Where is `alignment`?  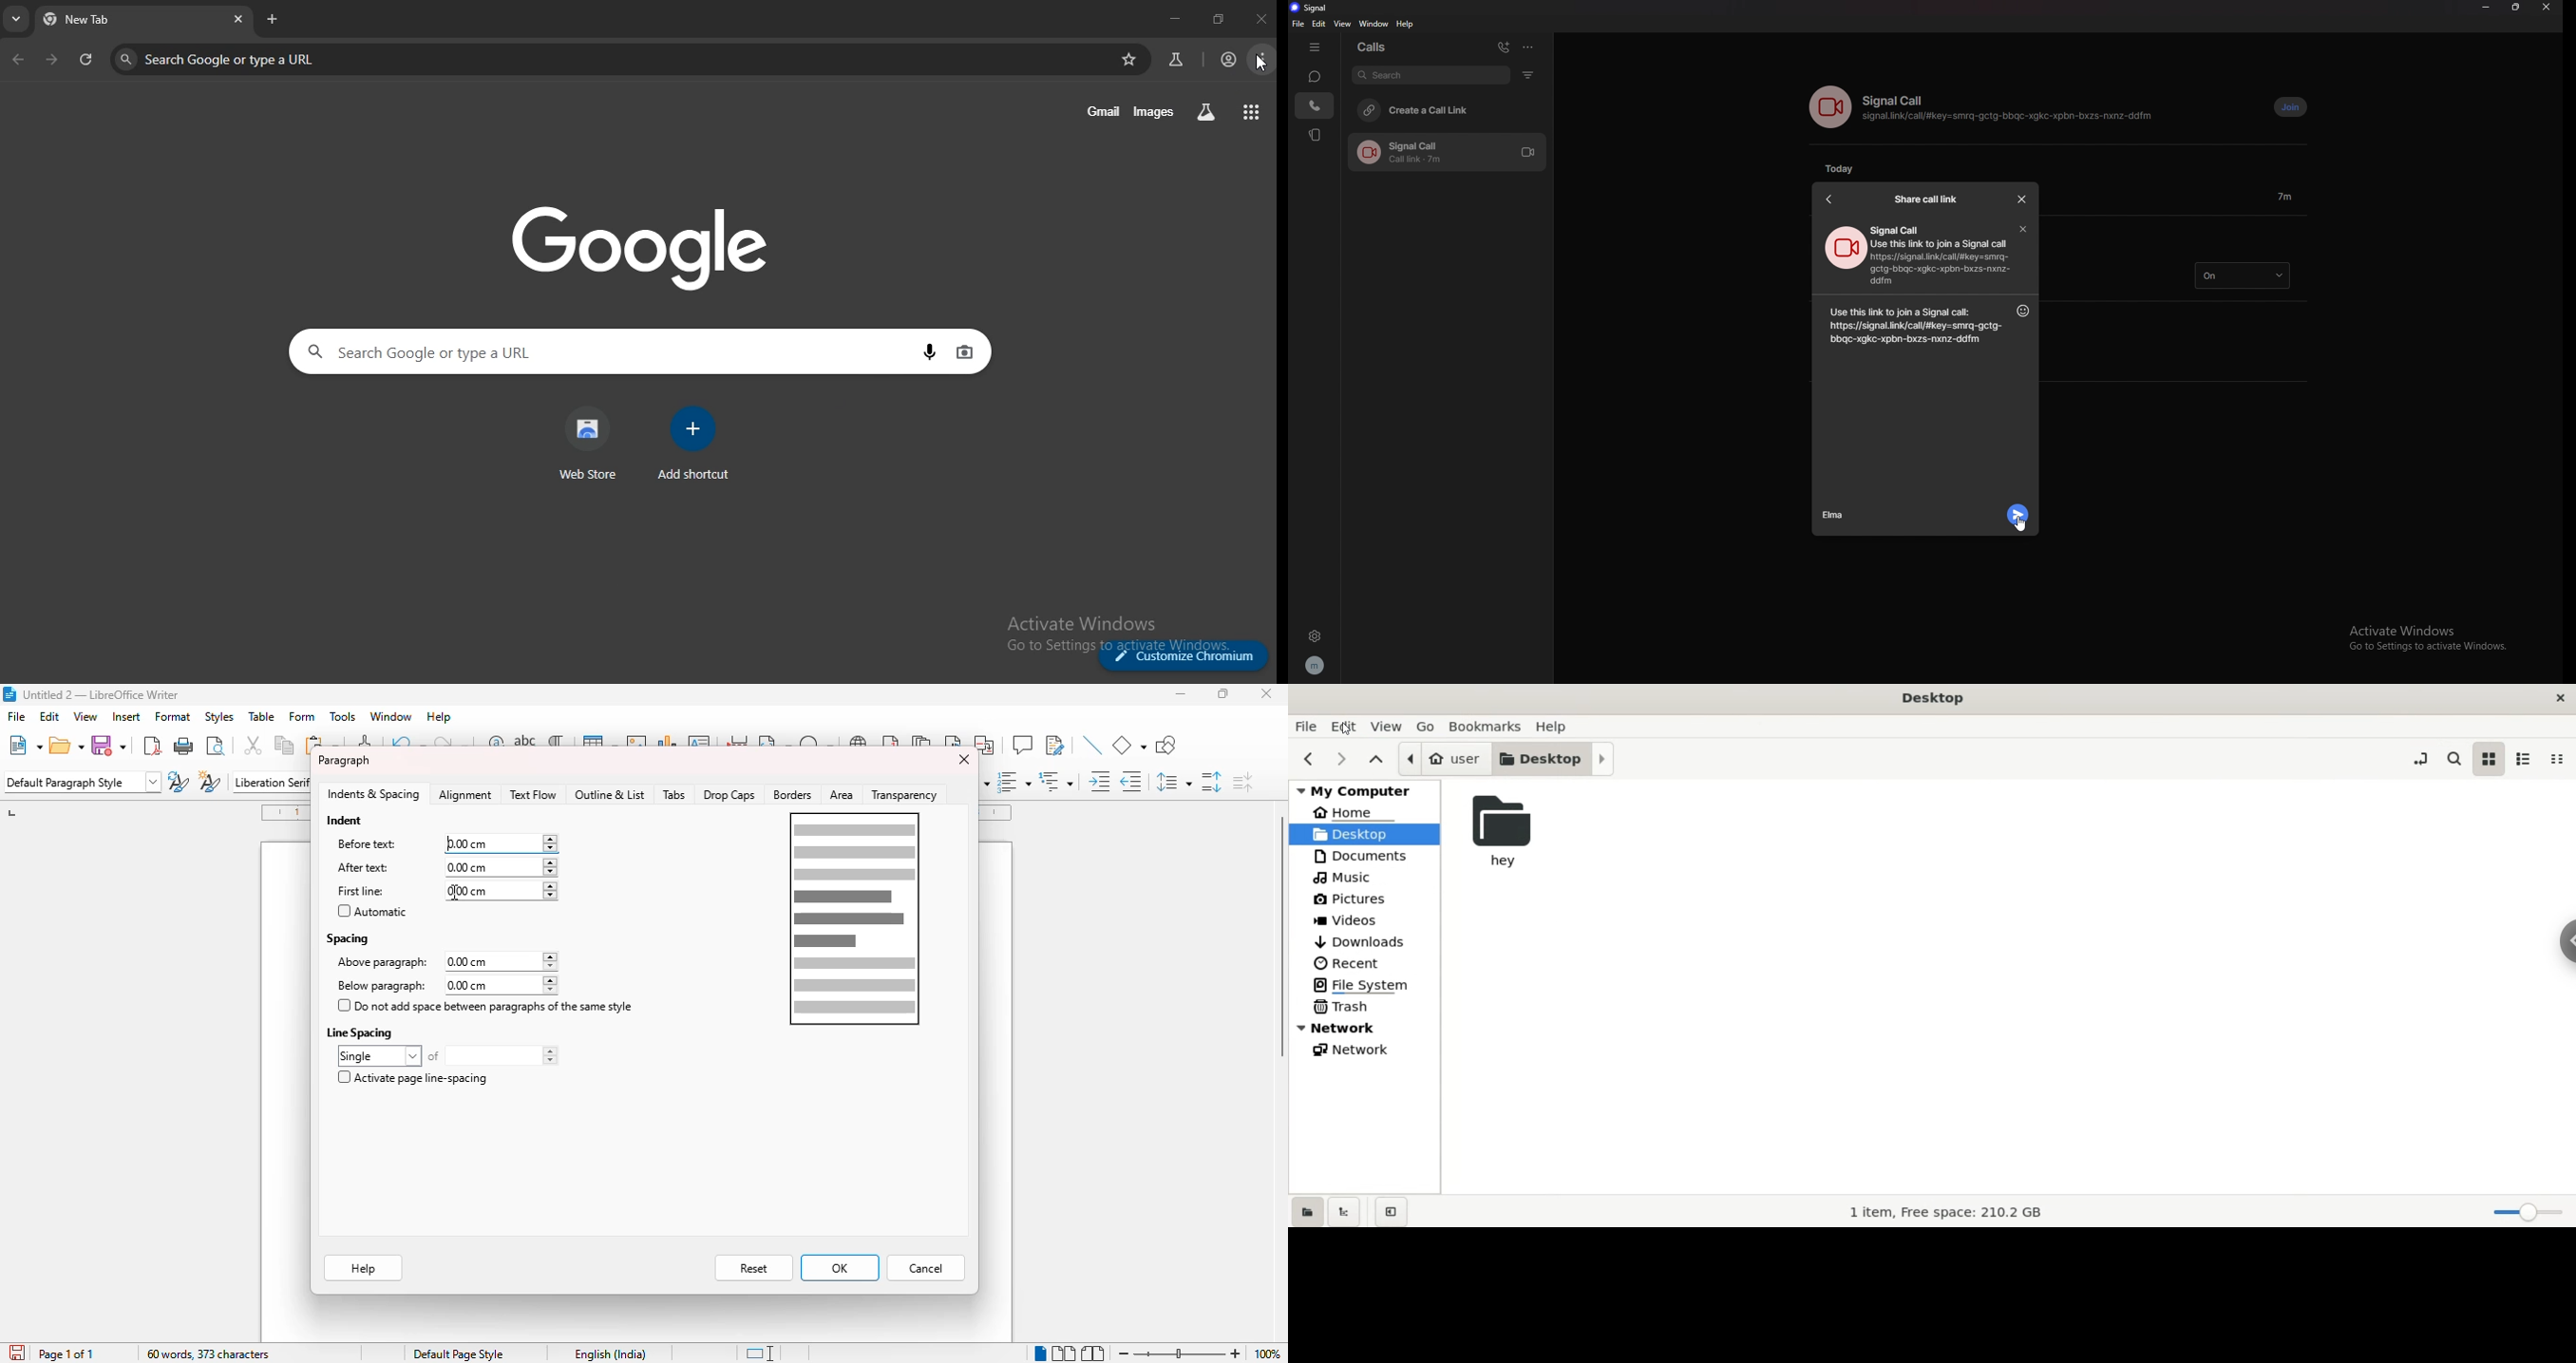 alignment is located at coordinates (466, 795).